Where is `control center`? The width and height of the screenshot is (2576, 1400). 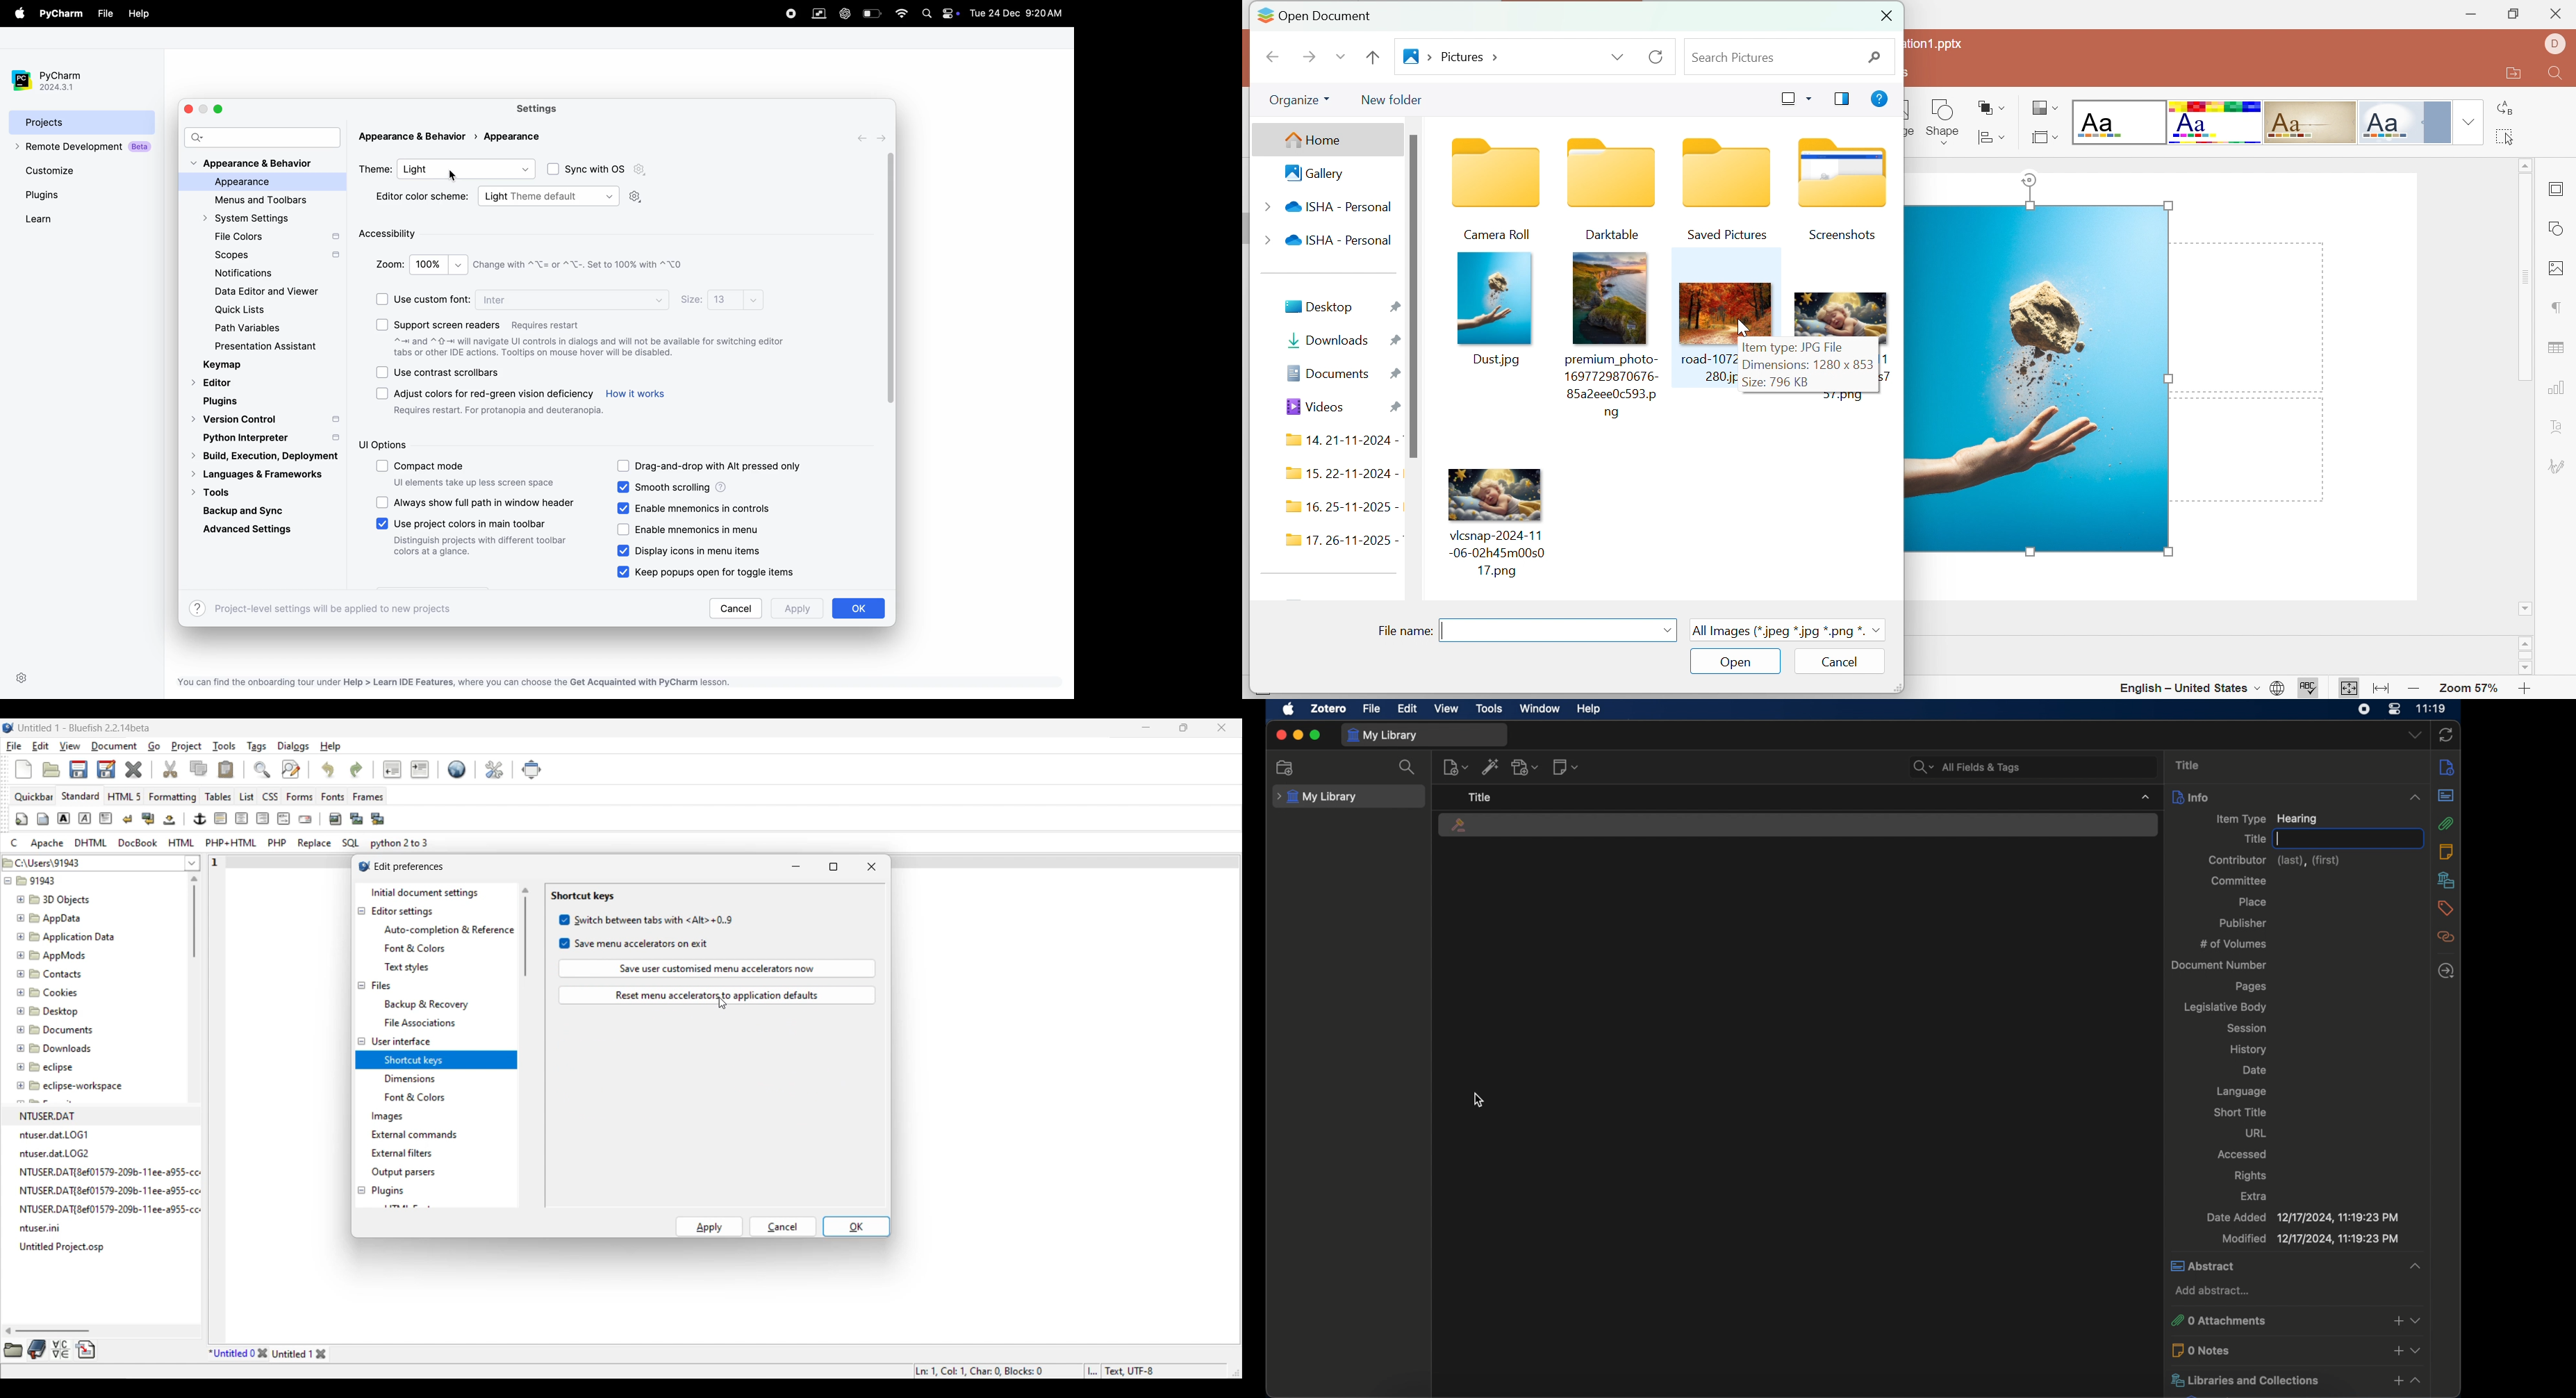
control center is located at coordinates (2394, 709).